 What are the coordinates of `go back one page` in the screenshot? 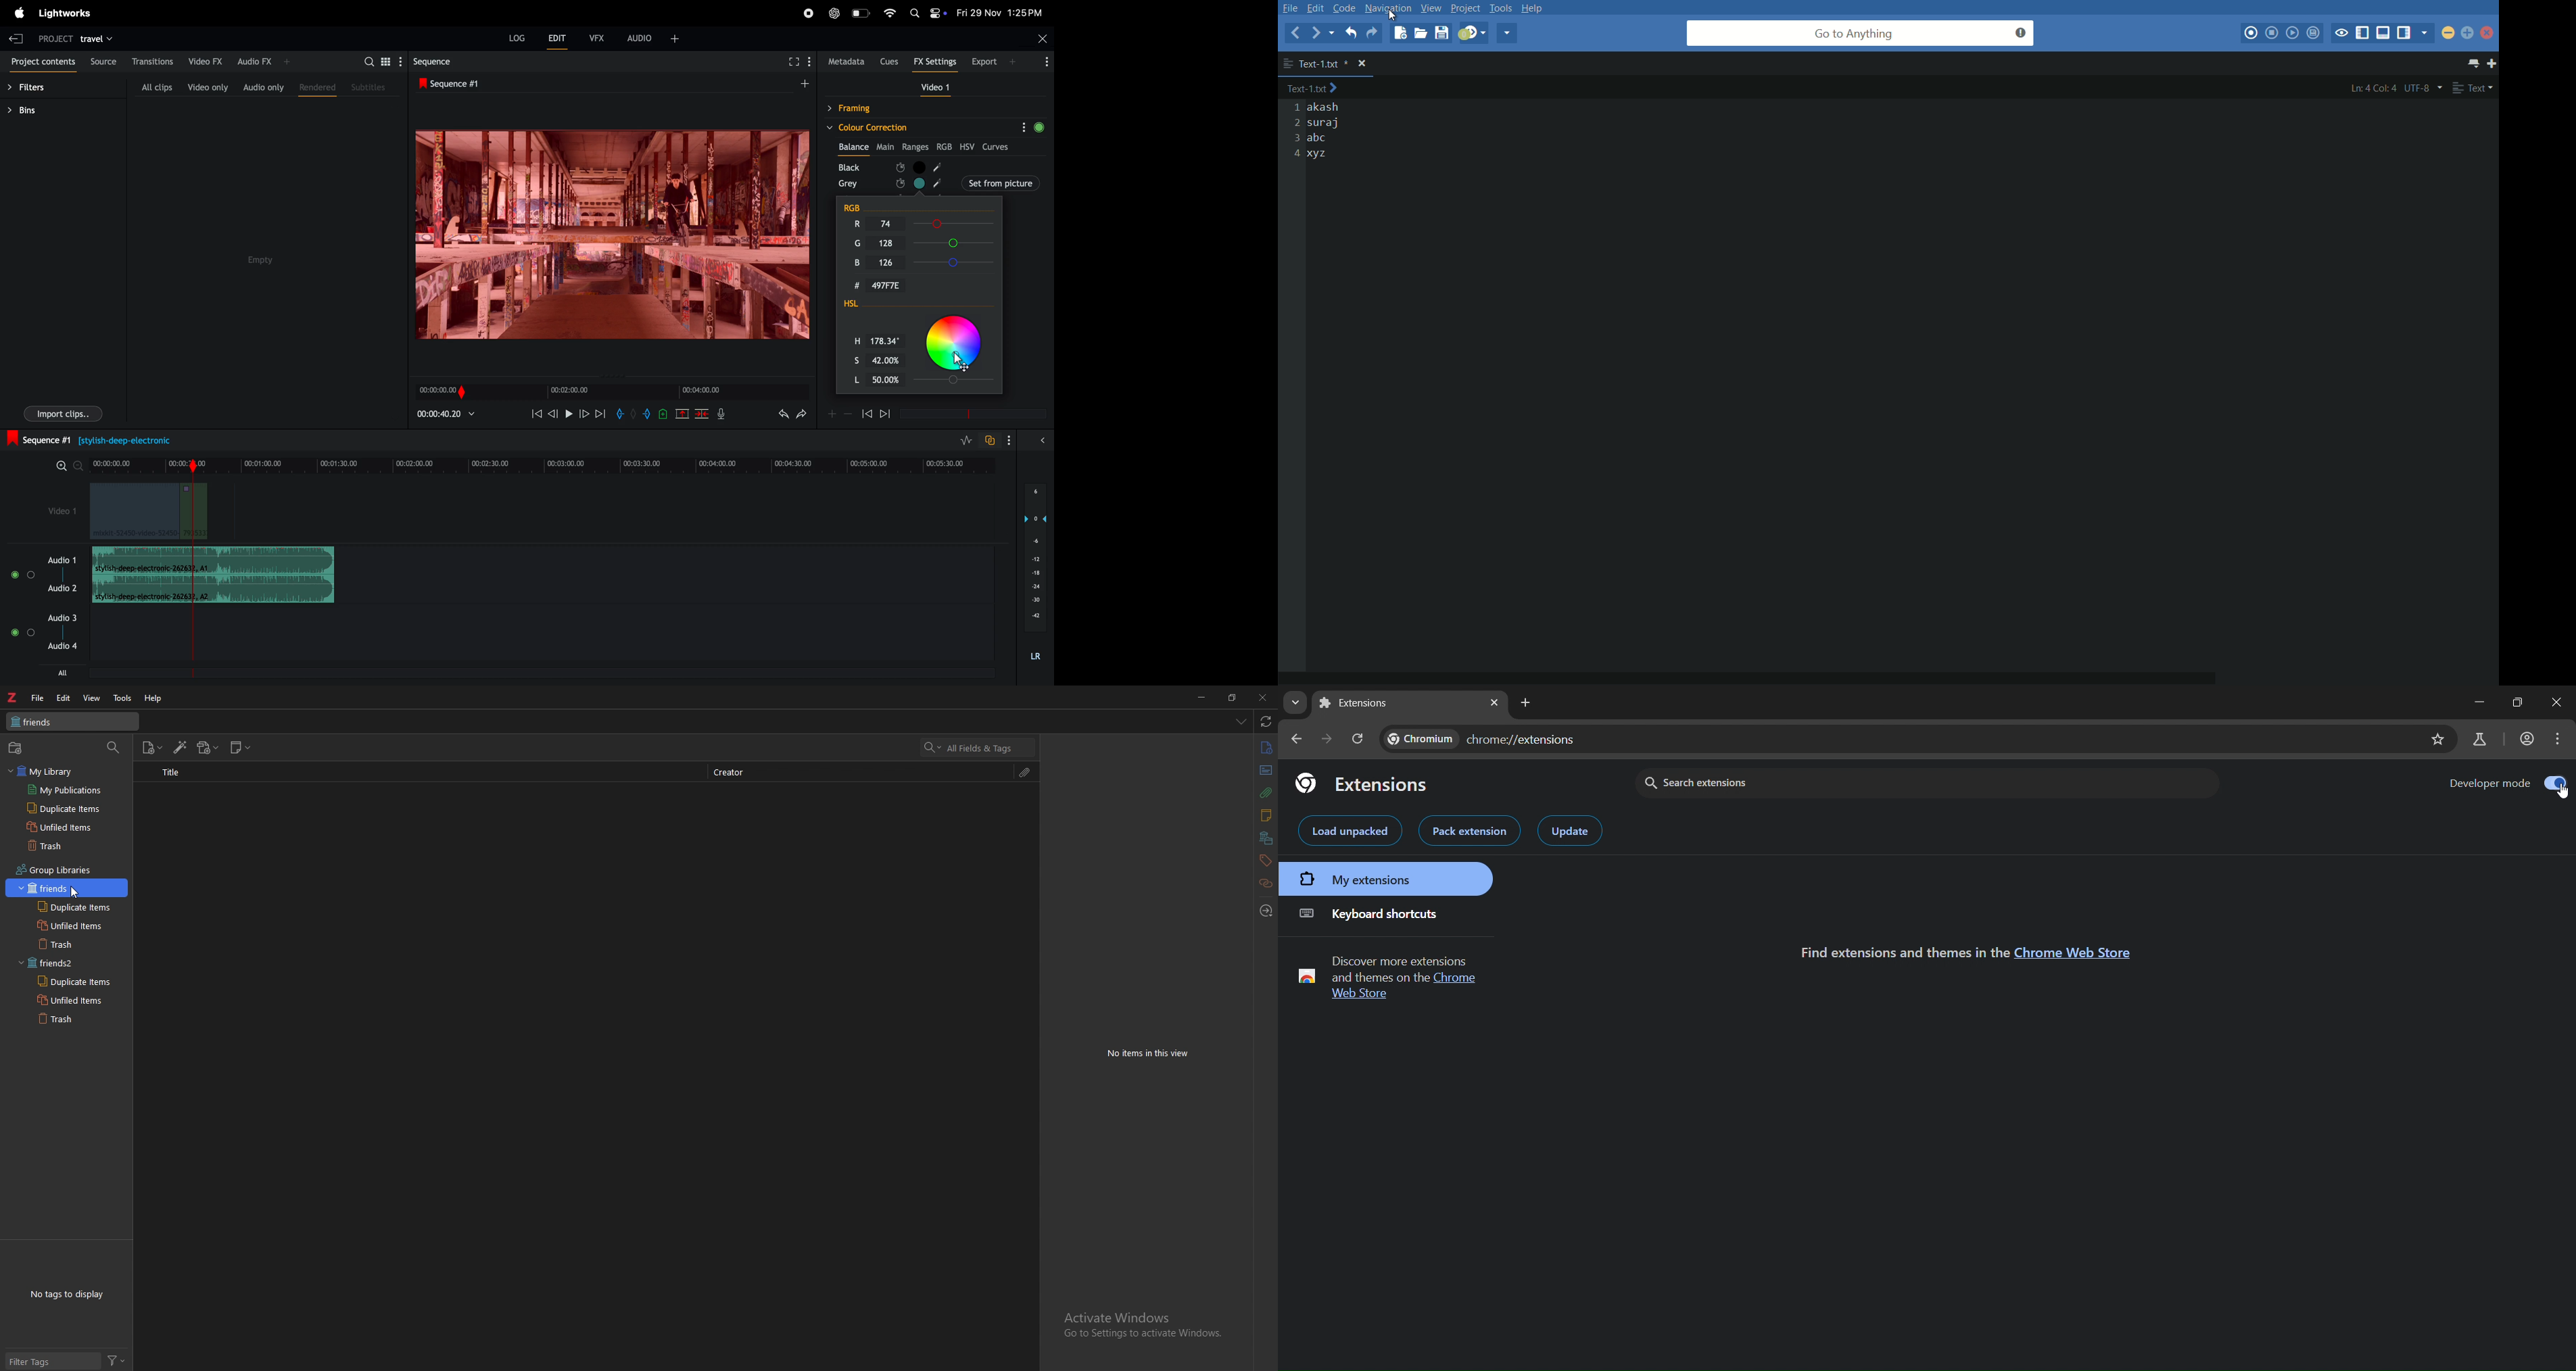 It's located at (1297, 740).